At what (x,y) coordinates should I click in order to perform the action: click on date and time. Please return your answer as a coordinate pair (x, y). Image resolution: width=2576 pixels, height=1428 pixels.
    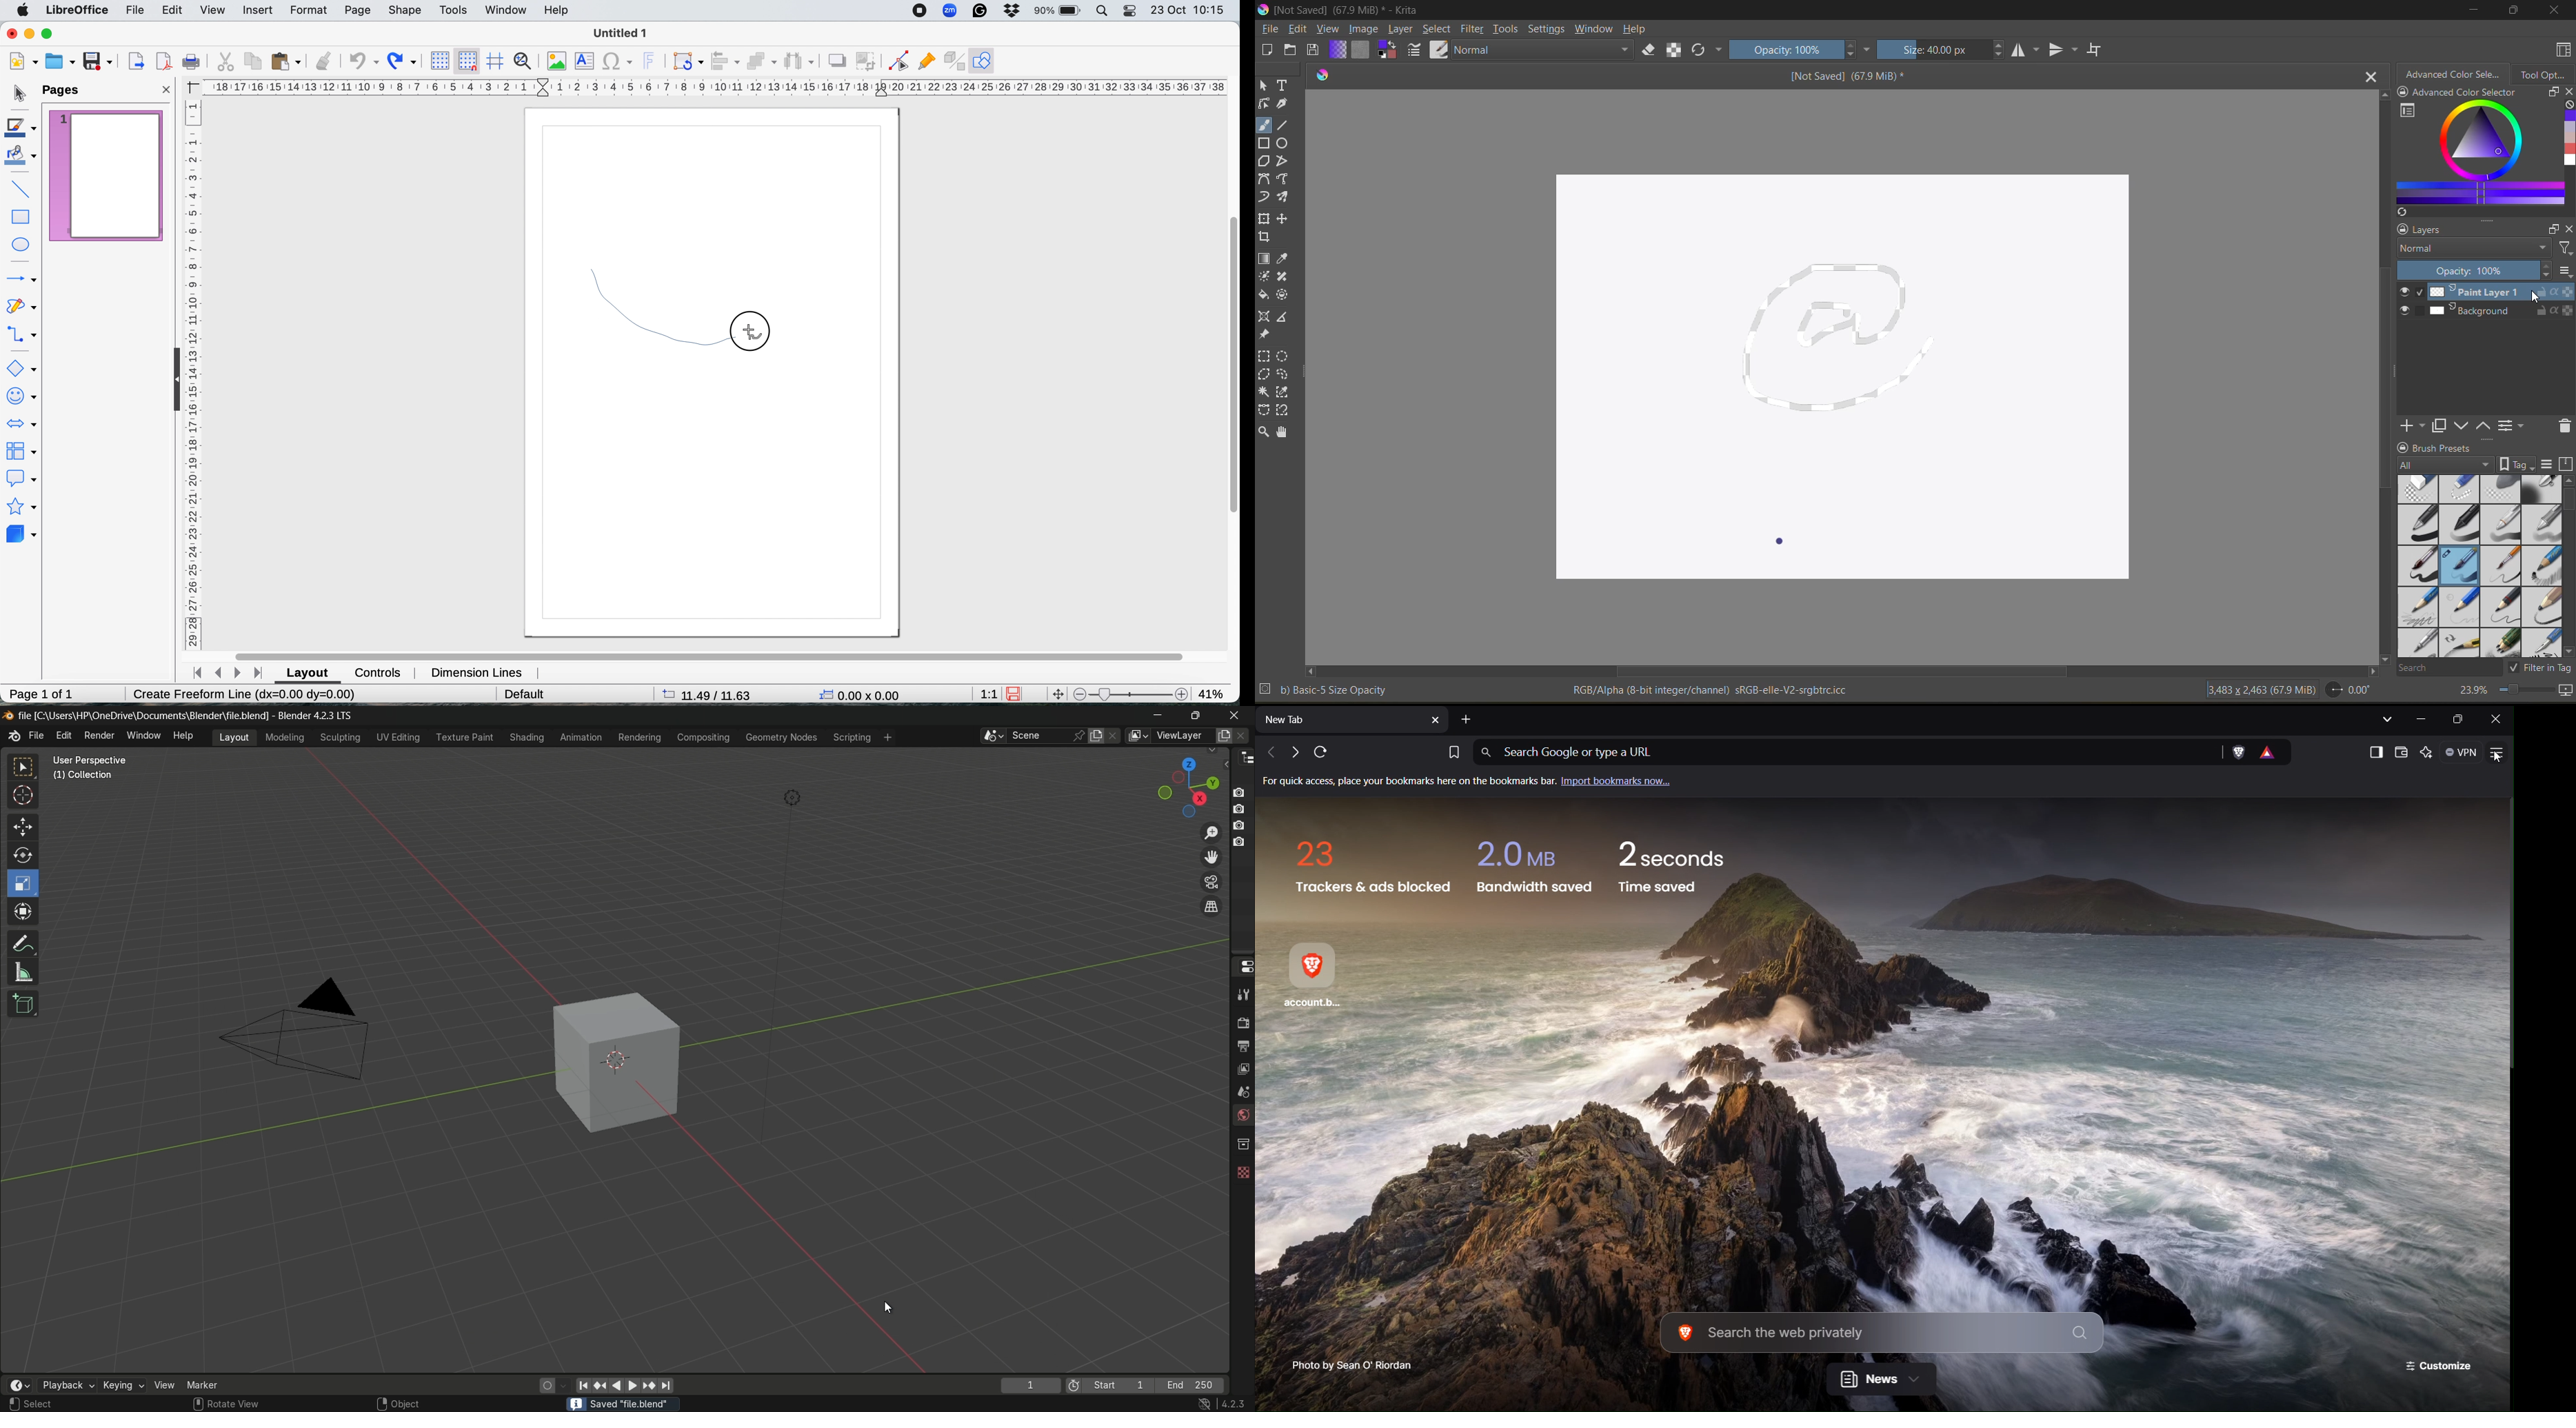
    Looking at the image, I should click on (1188, 11).